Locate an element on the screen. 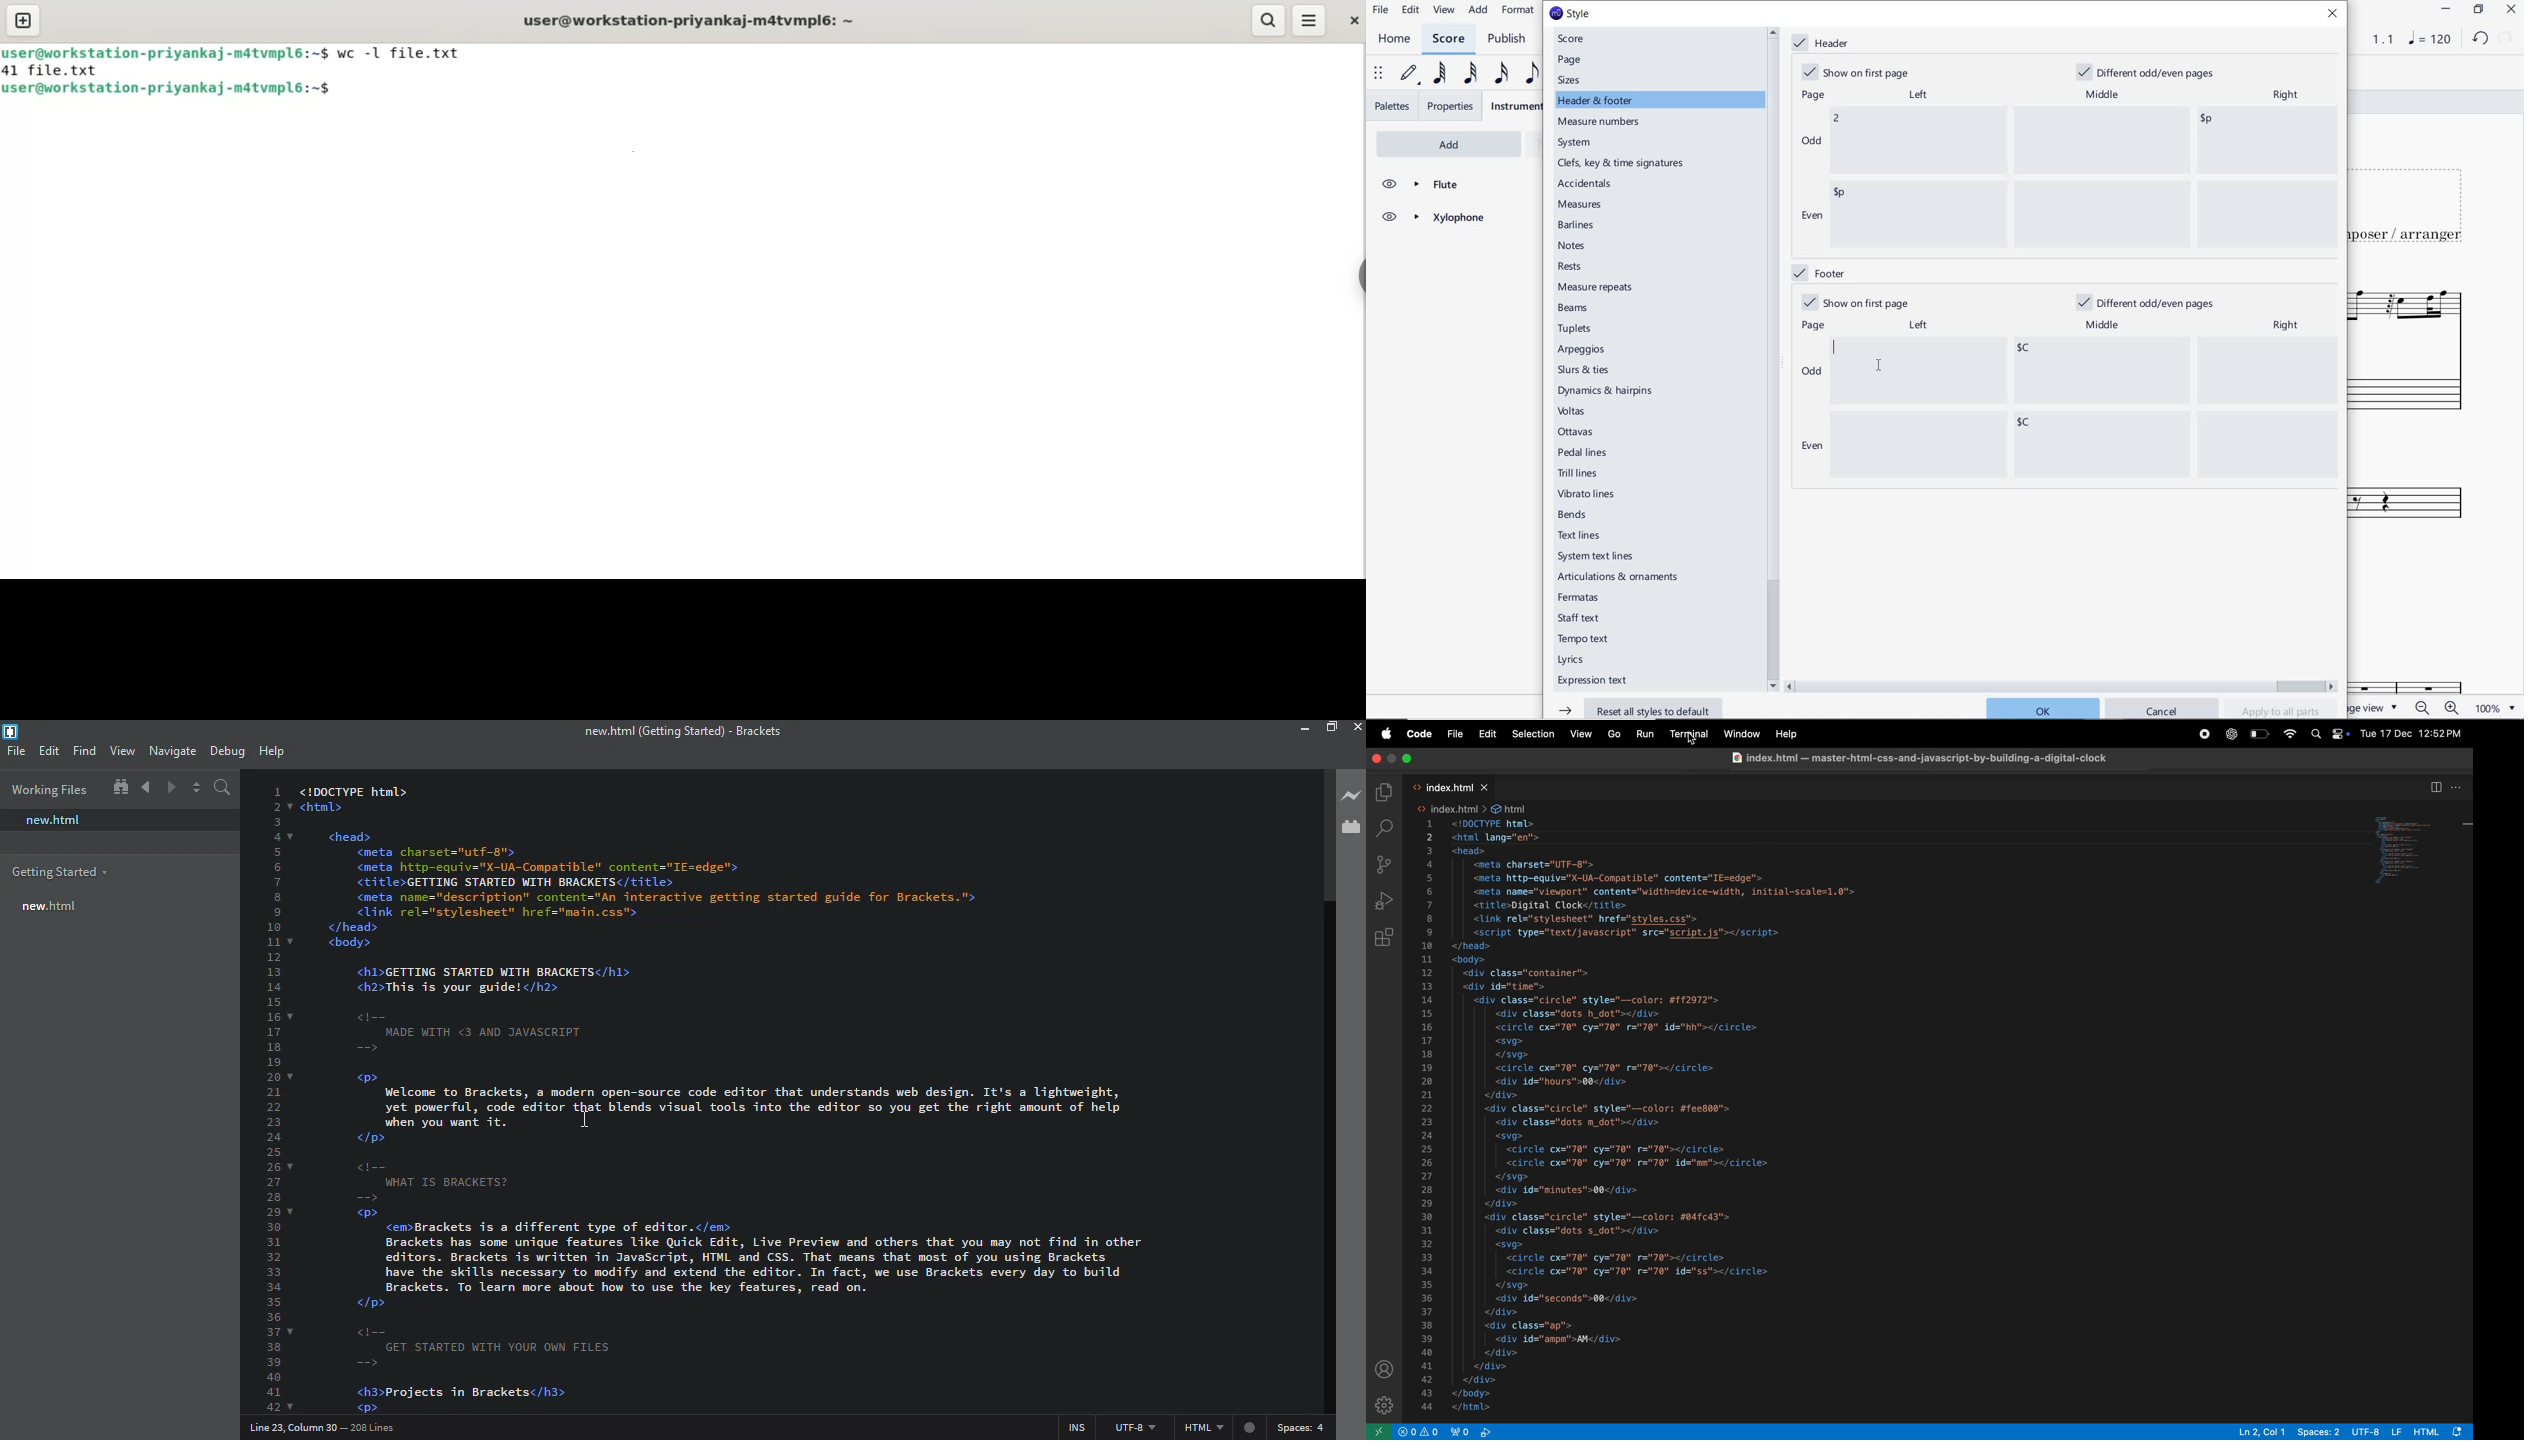  scroll bar is located at coordinates (1318, 835).